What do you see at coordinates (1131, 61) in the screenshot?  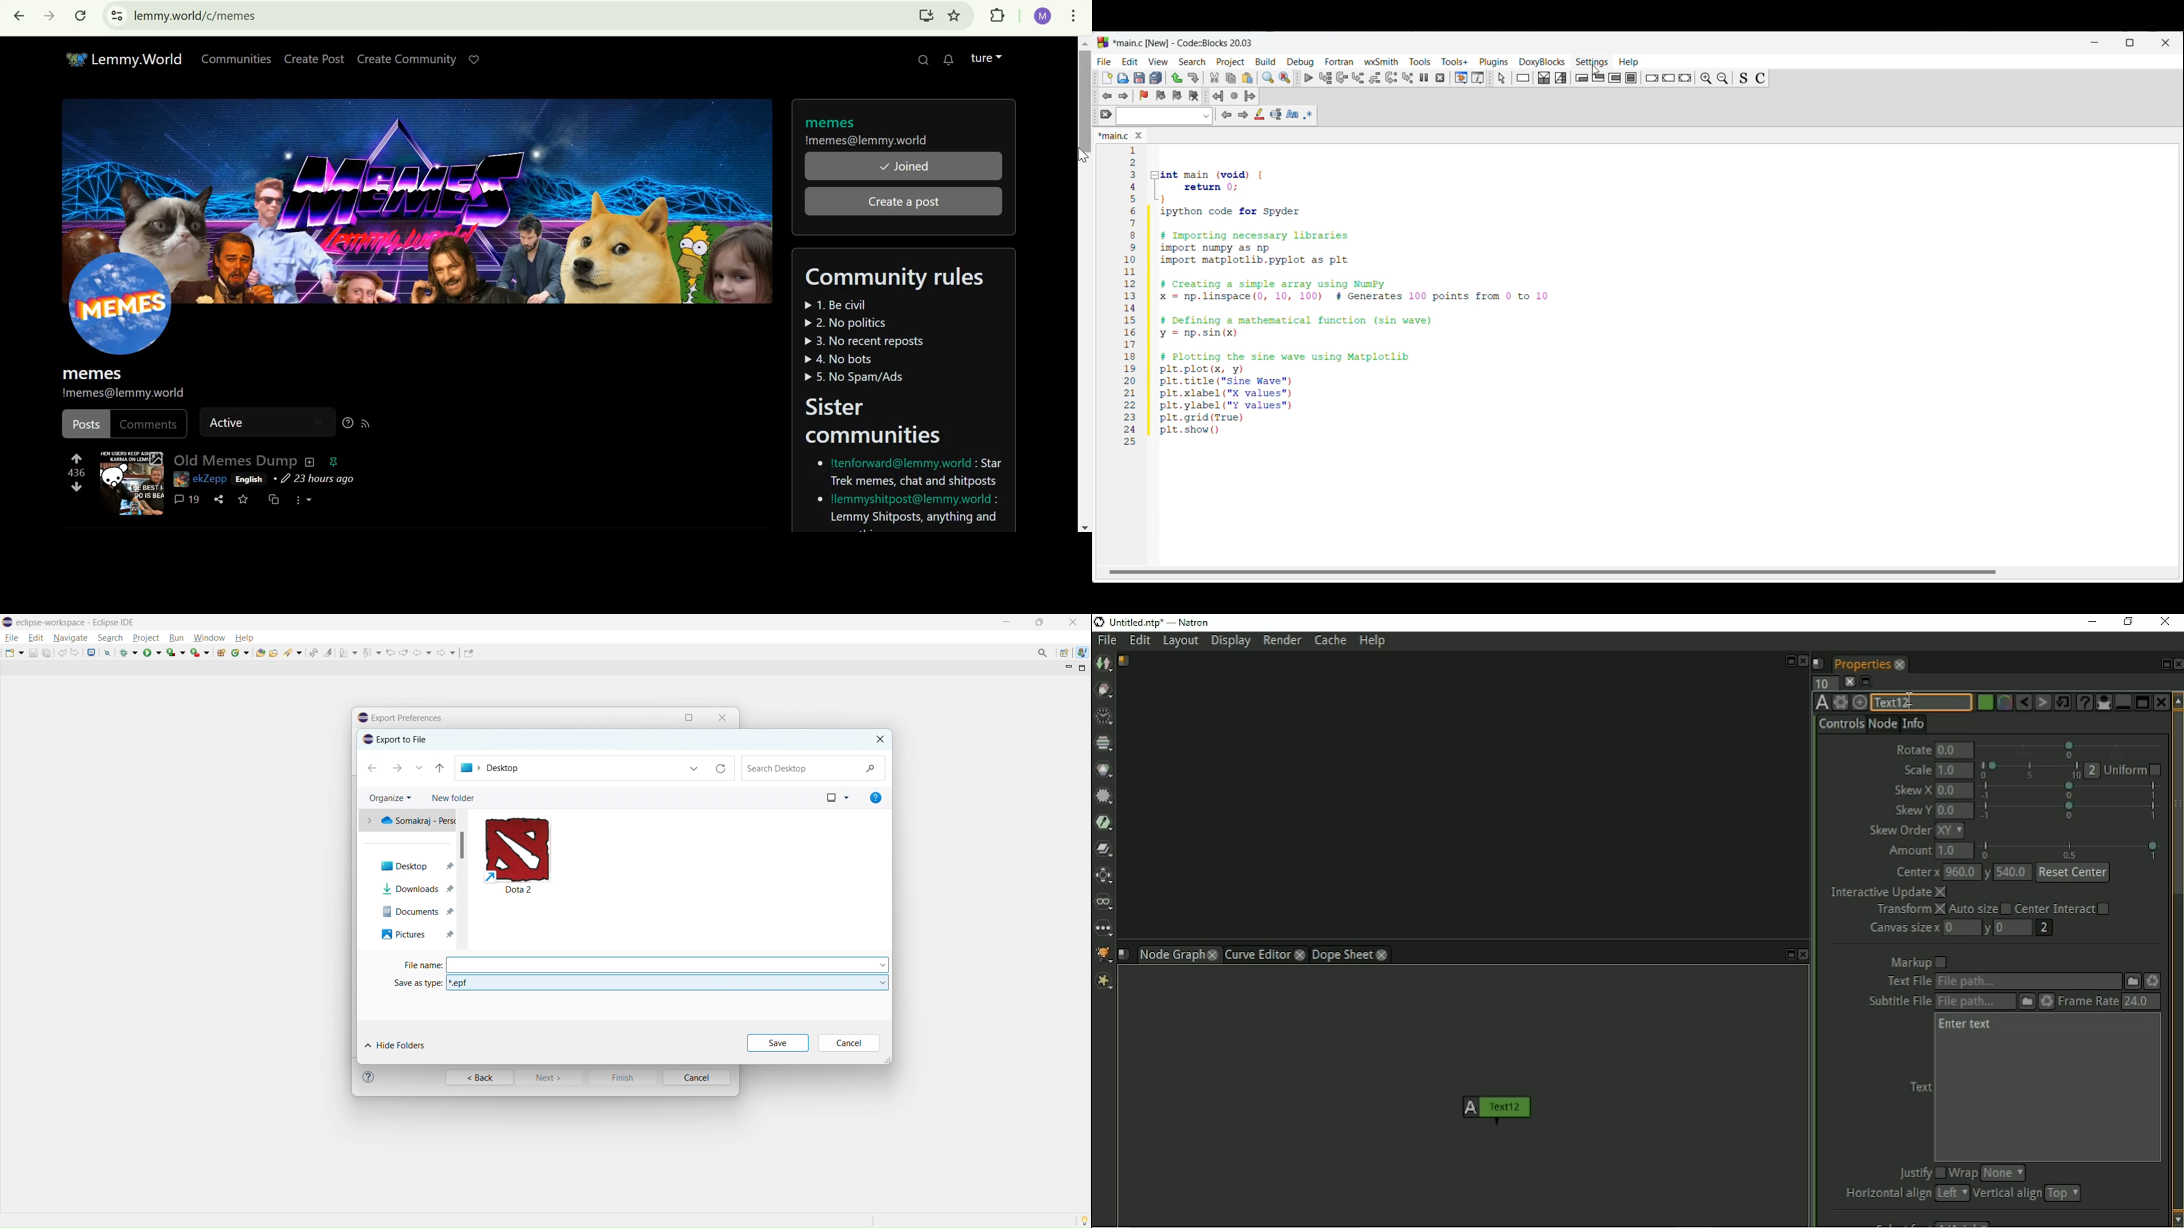 I see `Edit menu` at bounding box center [1131, 61].